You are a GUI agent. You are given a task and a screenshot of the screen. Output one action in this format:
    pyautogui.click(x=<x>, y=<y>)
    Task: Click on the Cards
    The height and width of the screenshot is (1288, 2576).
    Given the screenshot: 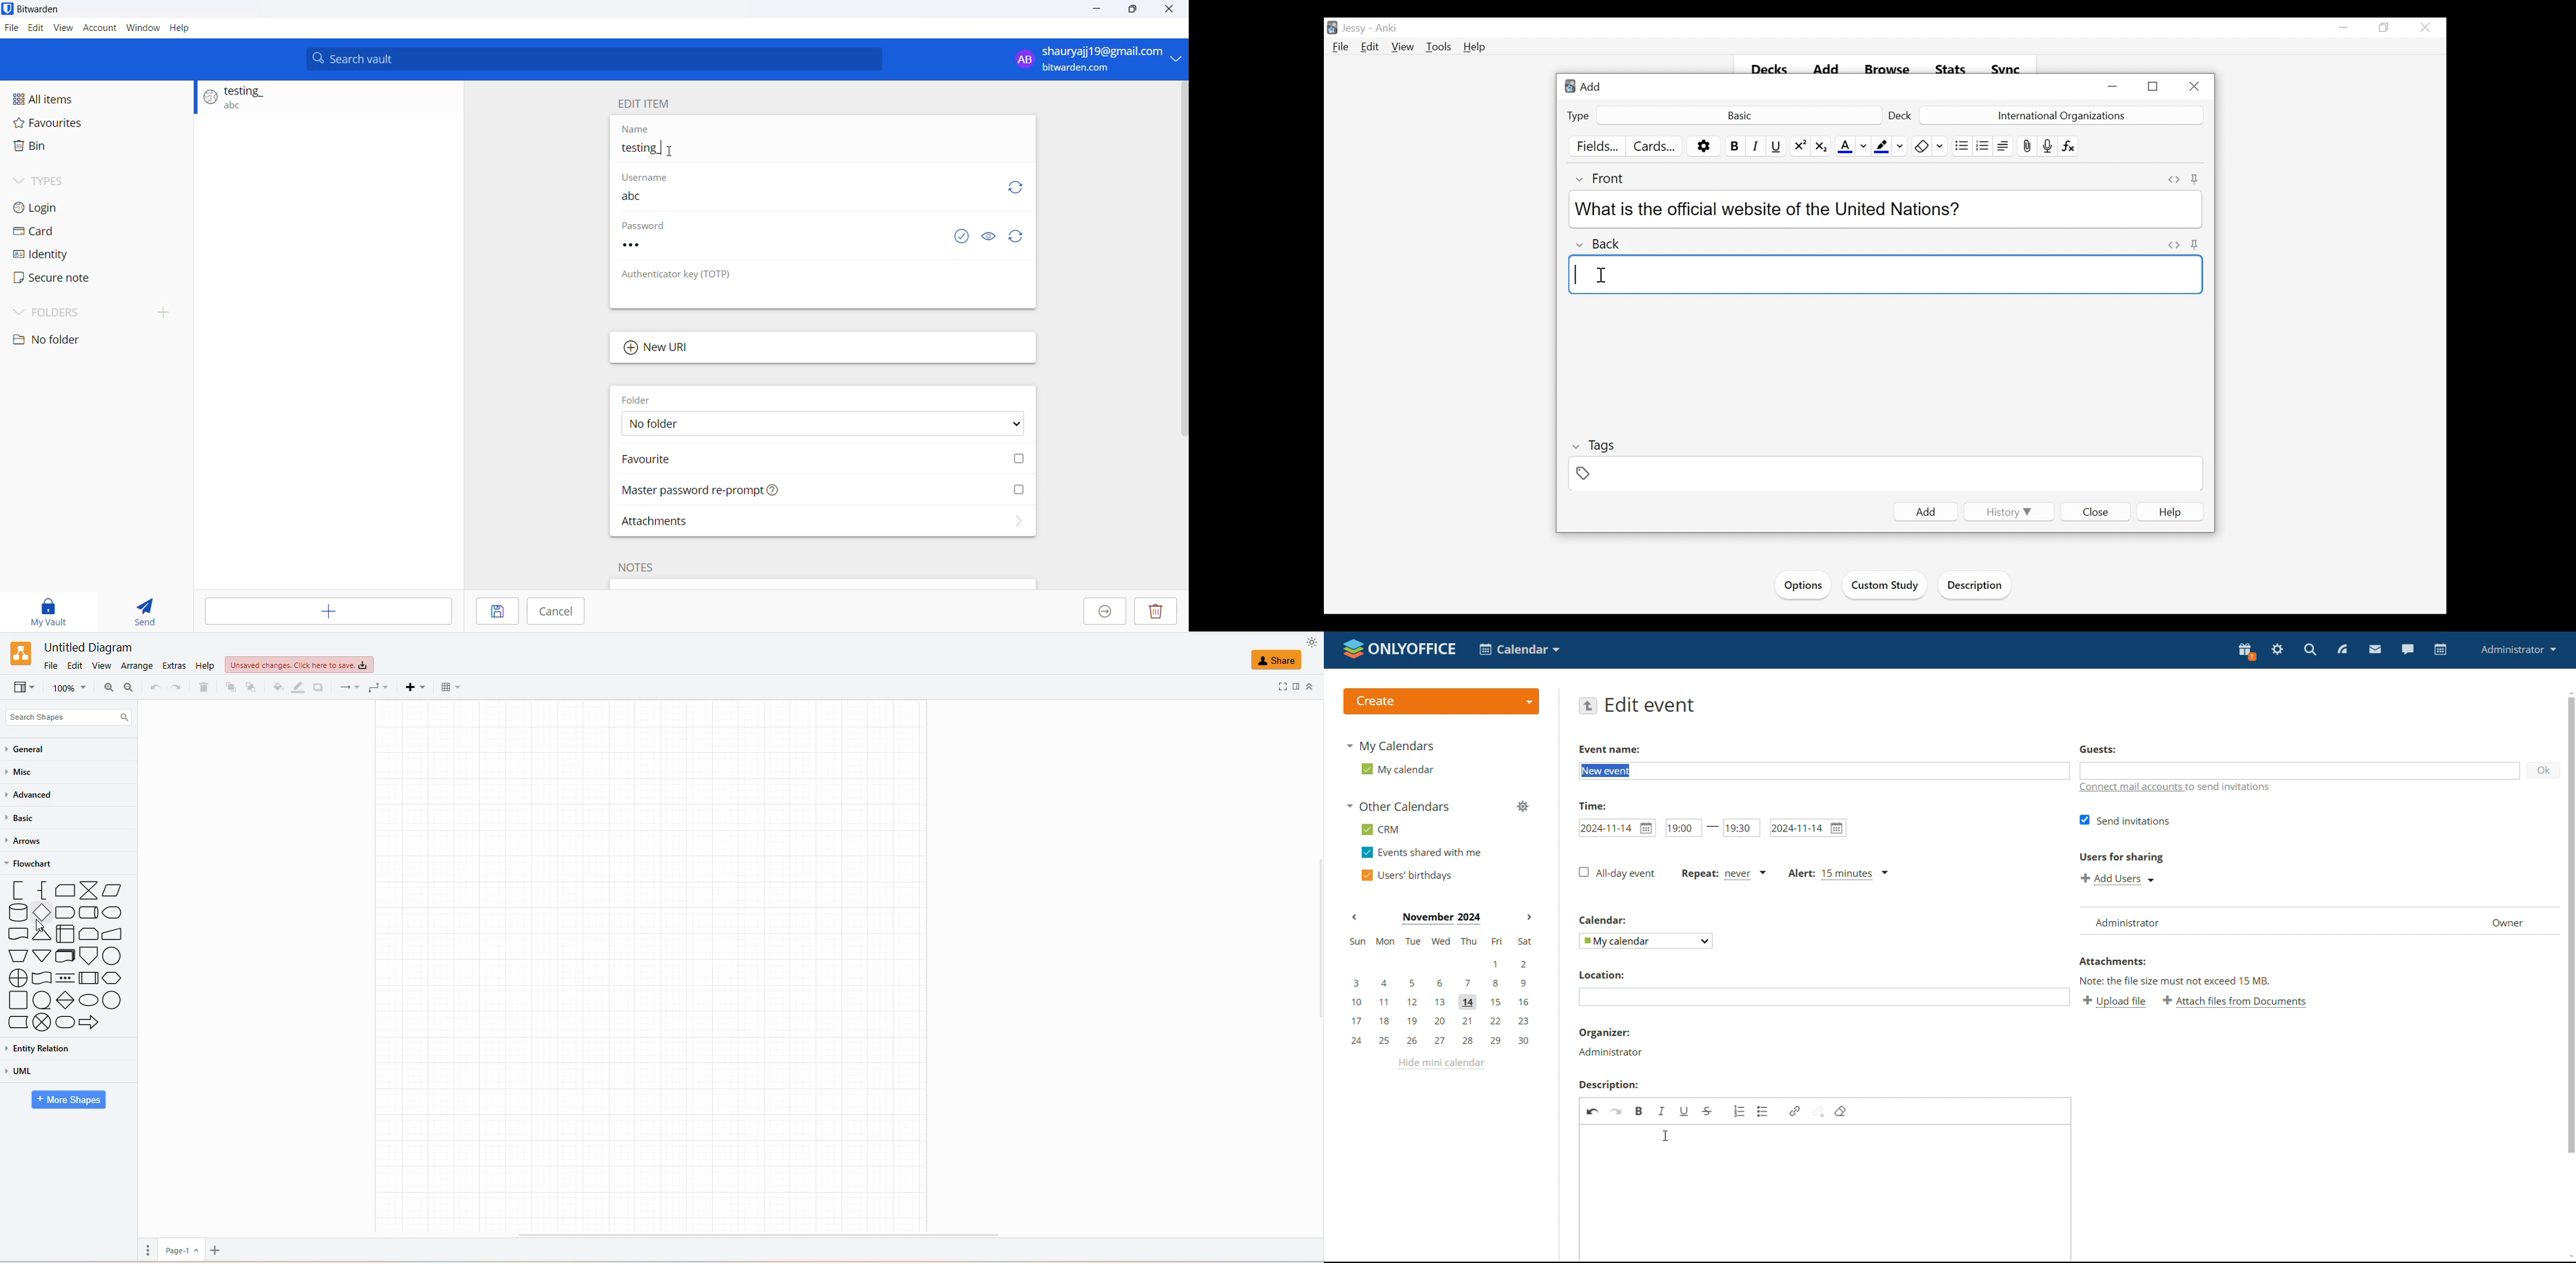 What is the action you would take?
    pyautogui.click(x=1653, y=146)
    